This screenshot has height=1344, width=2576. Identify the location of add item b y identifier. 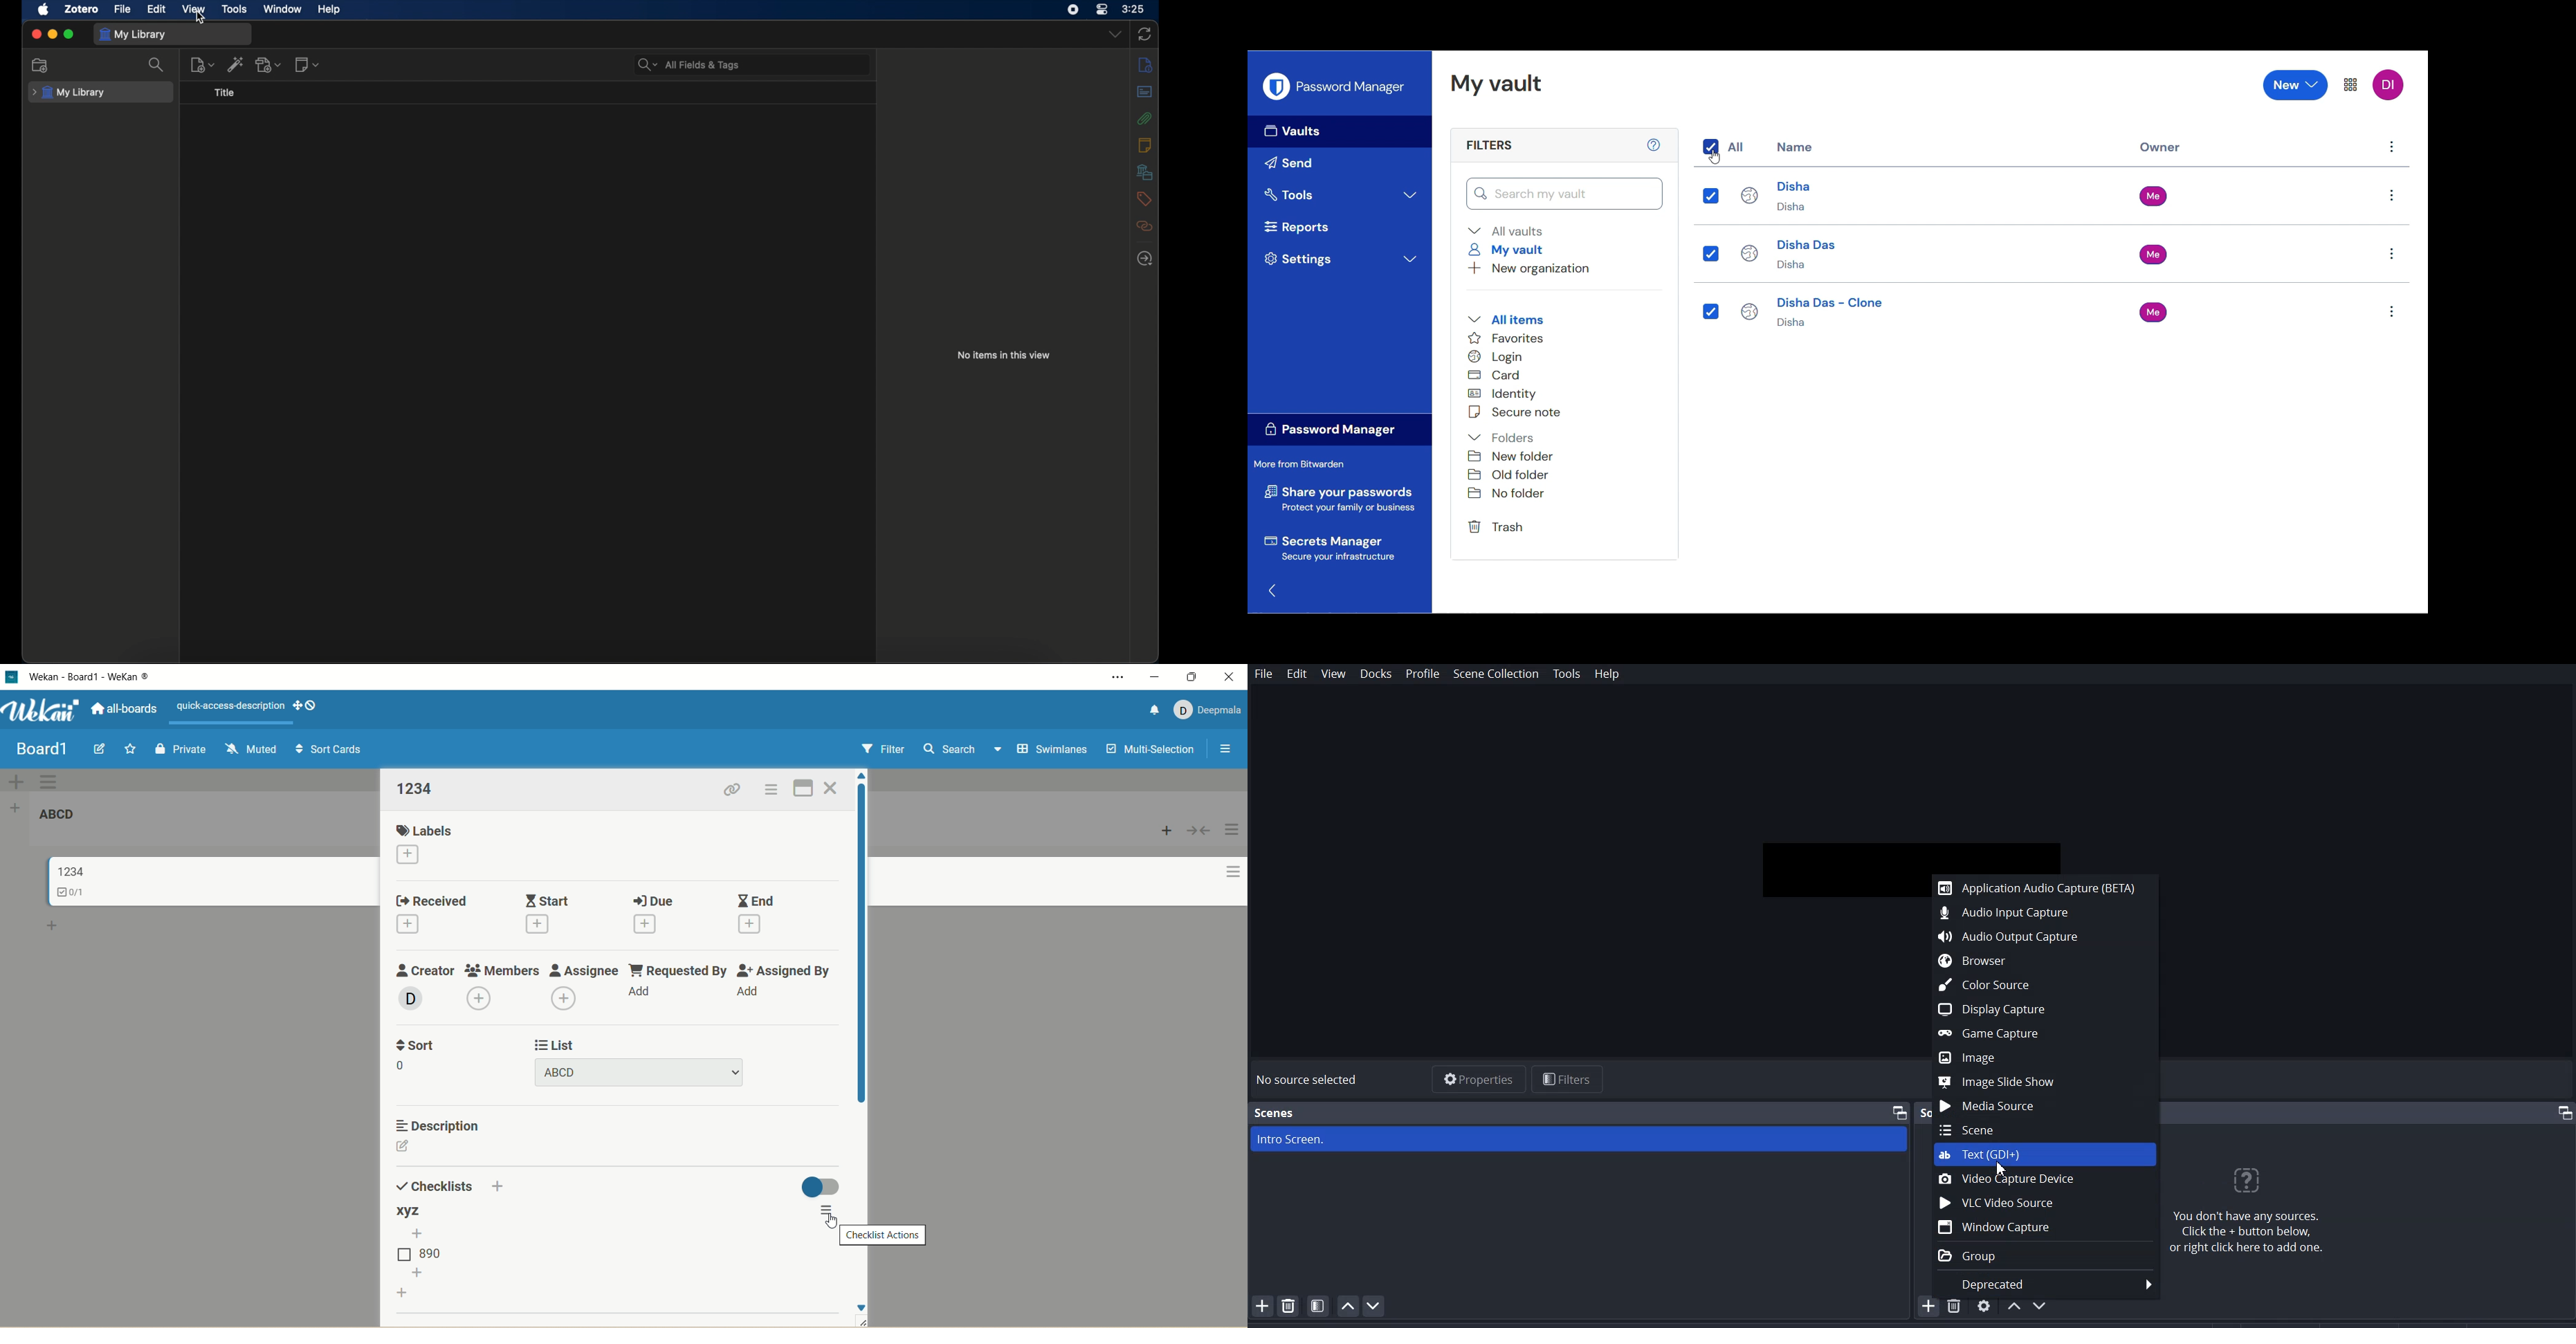
(236, 64).